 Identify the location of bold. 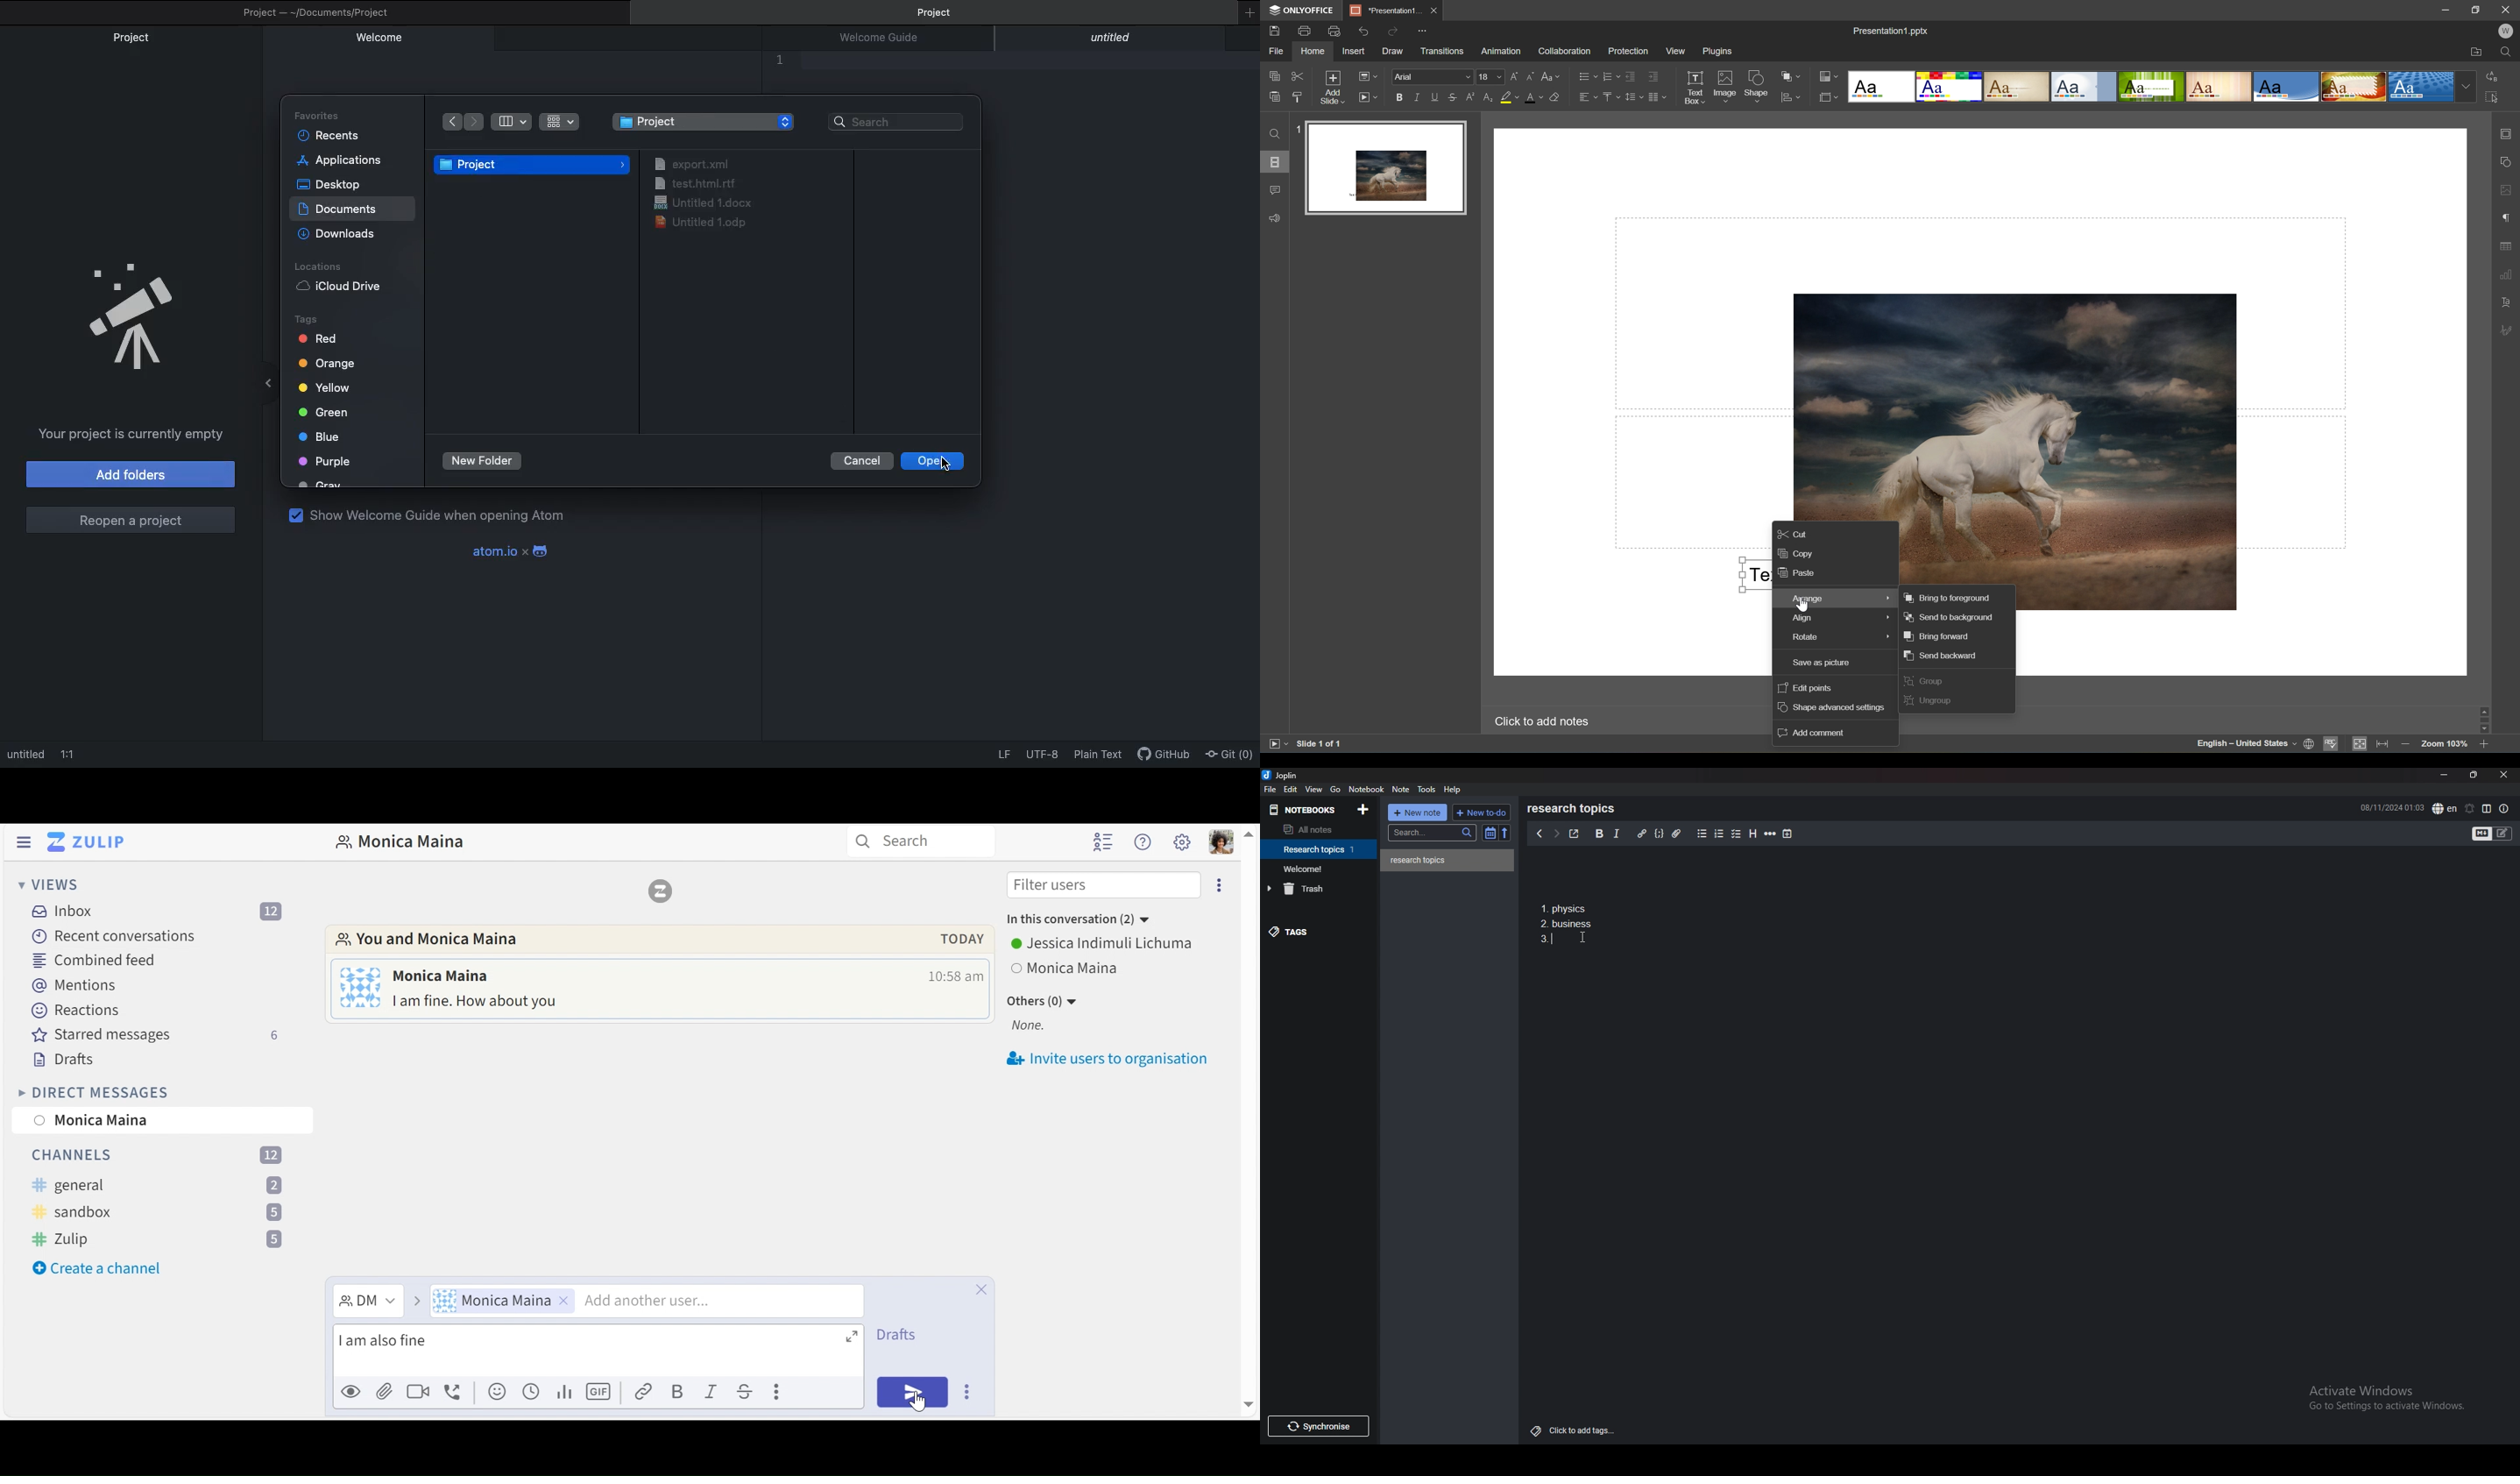
(1598, 833).